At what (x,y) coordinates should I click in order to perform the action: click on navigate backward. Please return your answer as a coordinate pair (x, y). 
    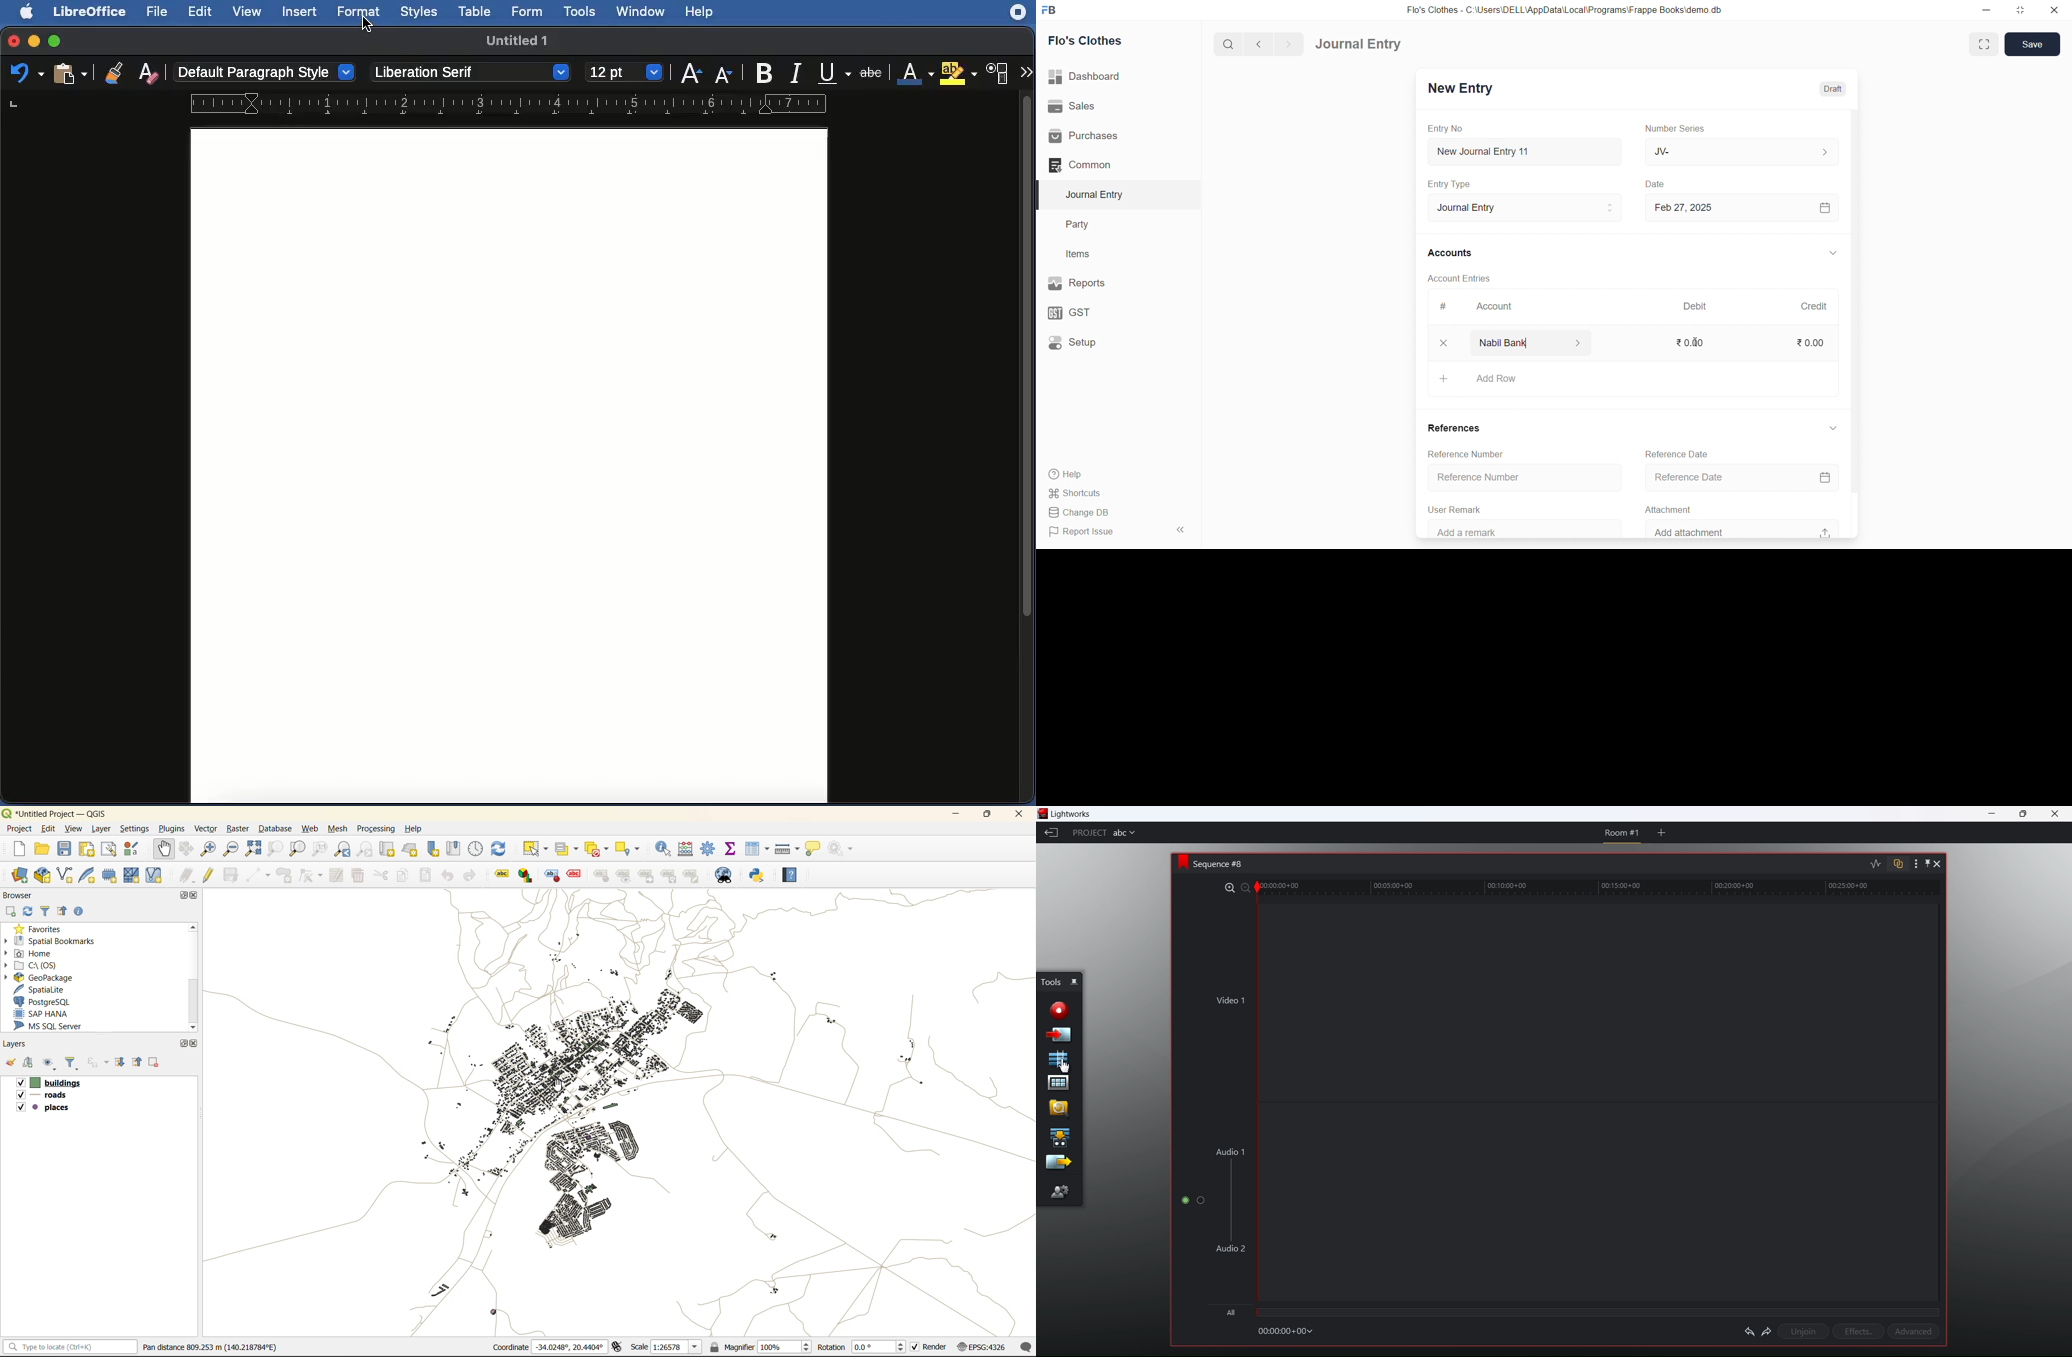
    Looking at the image, I should click on (1260, 45).